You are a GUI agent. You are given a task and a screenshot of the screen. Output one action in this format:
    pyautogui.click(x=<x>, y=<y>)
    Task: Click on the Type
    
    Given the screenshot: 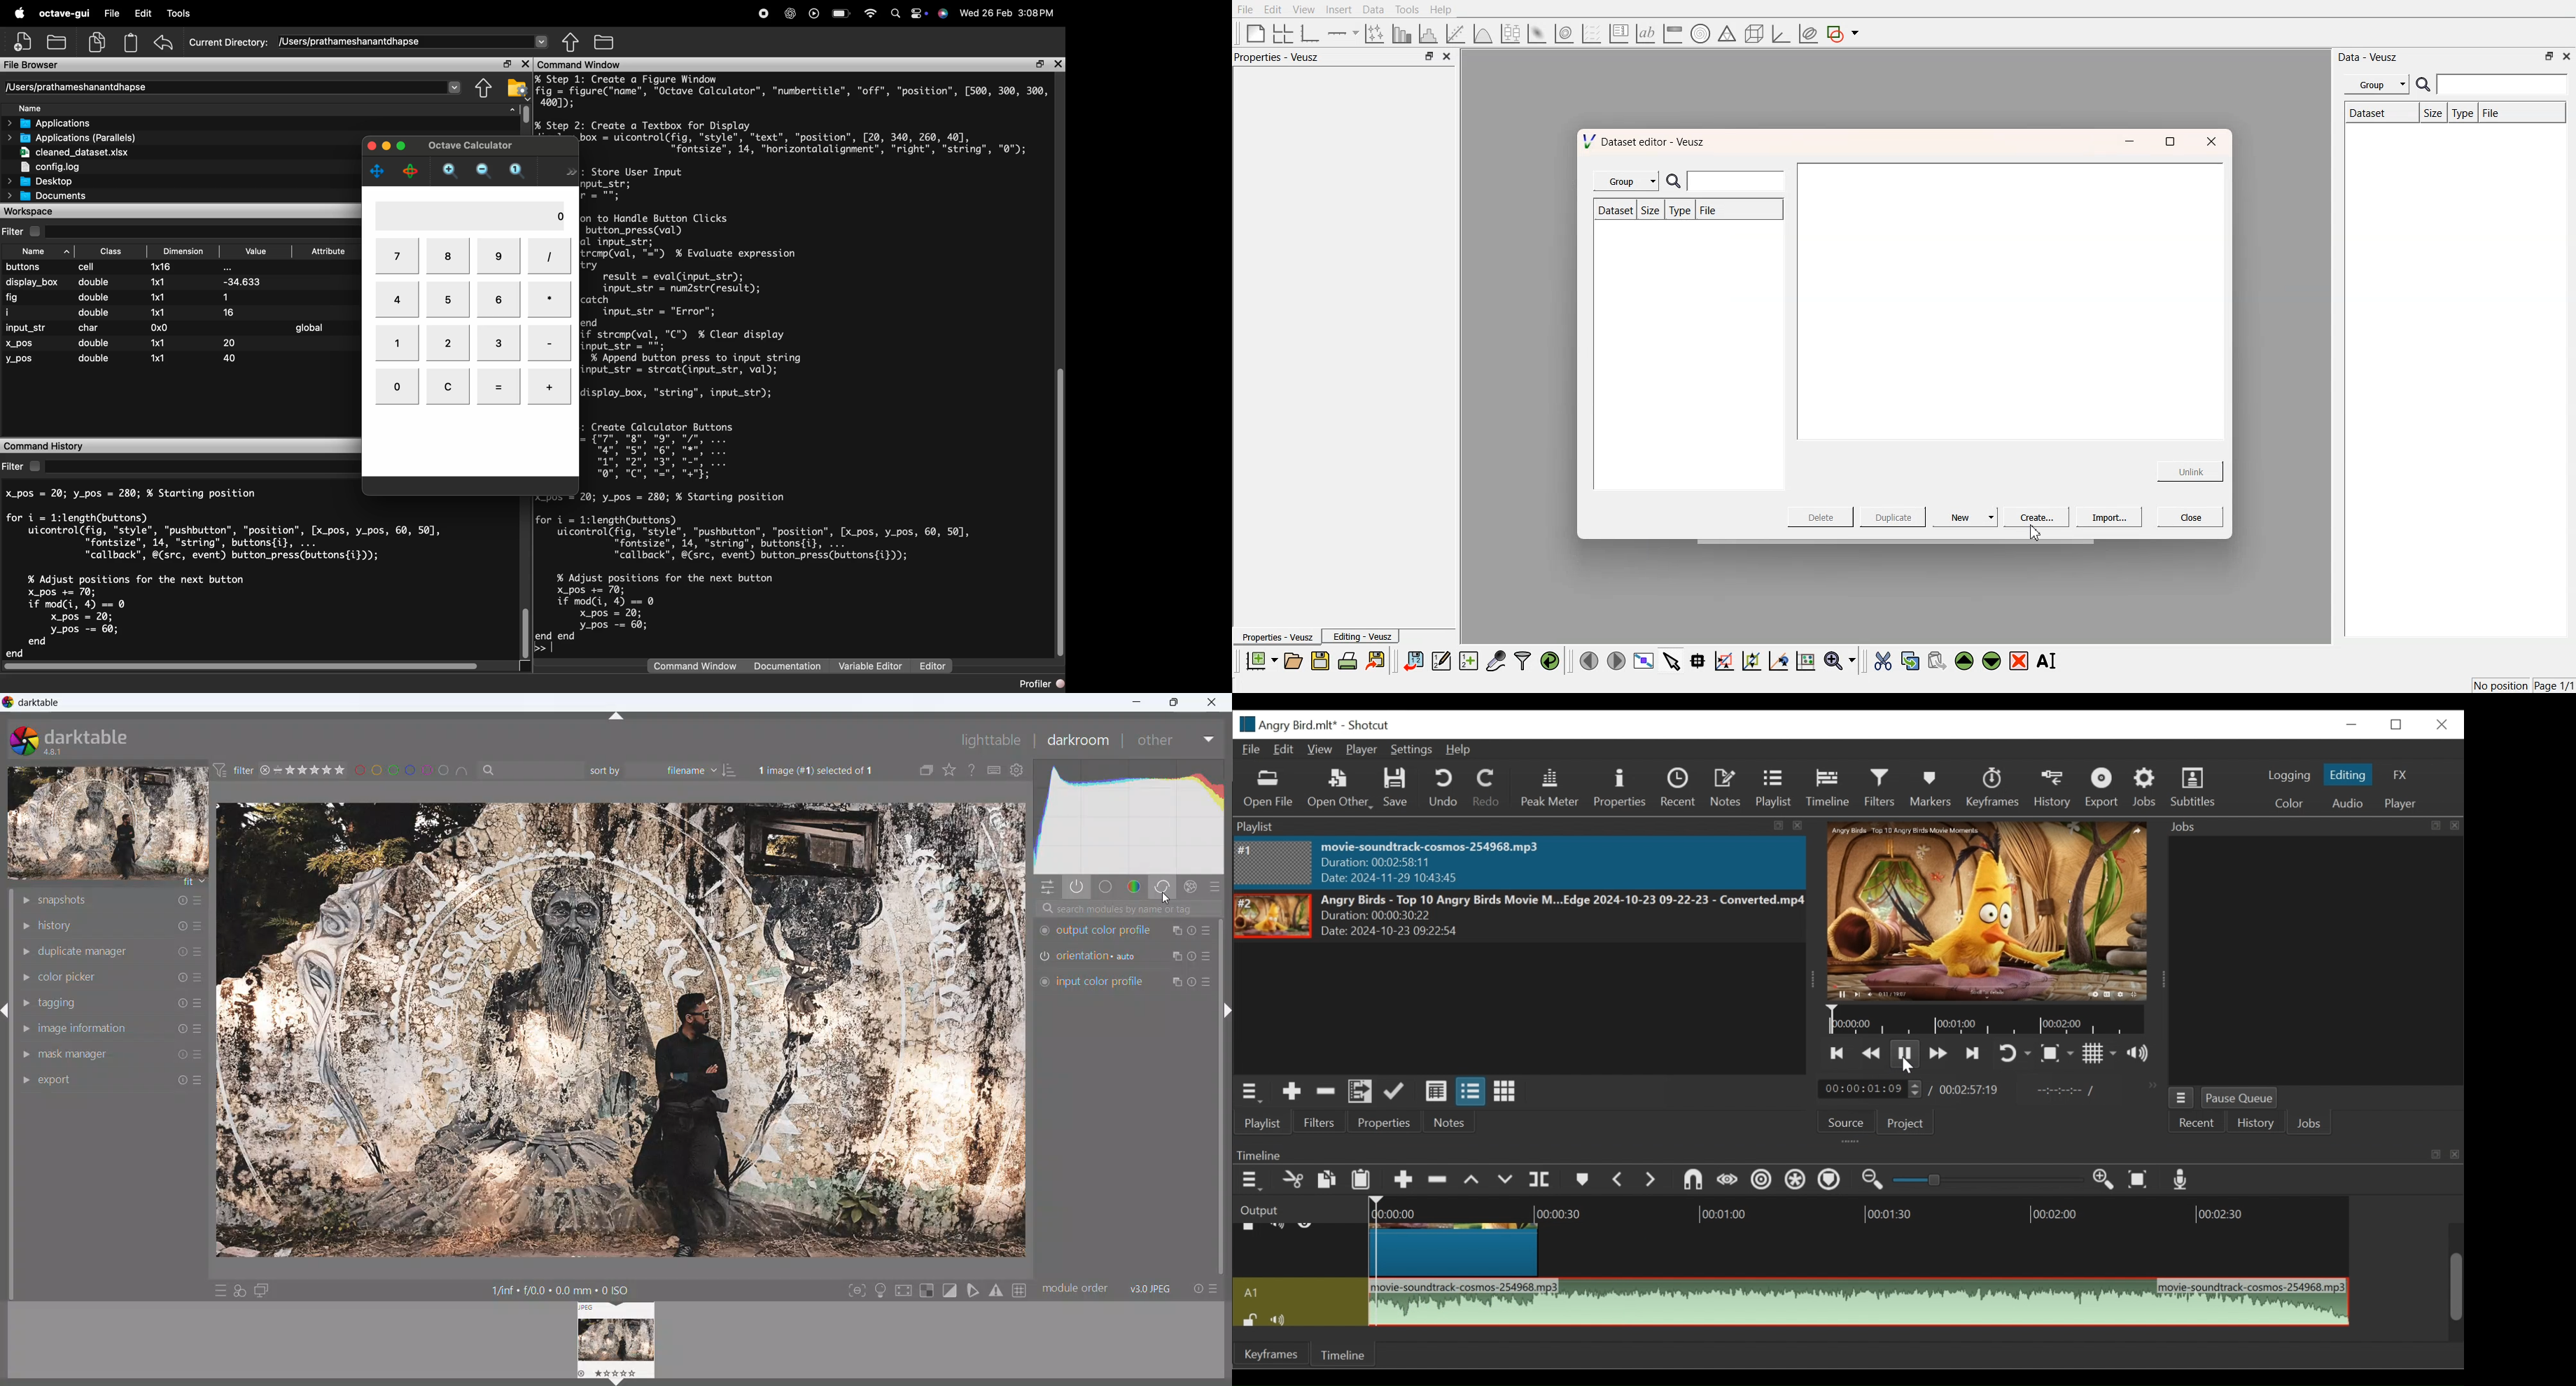 What is the action you would take?
    pyautogui.click(x=1680, y=210)
    